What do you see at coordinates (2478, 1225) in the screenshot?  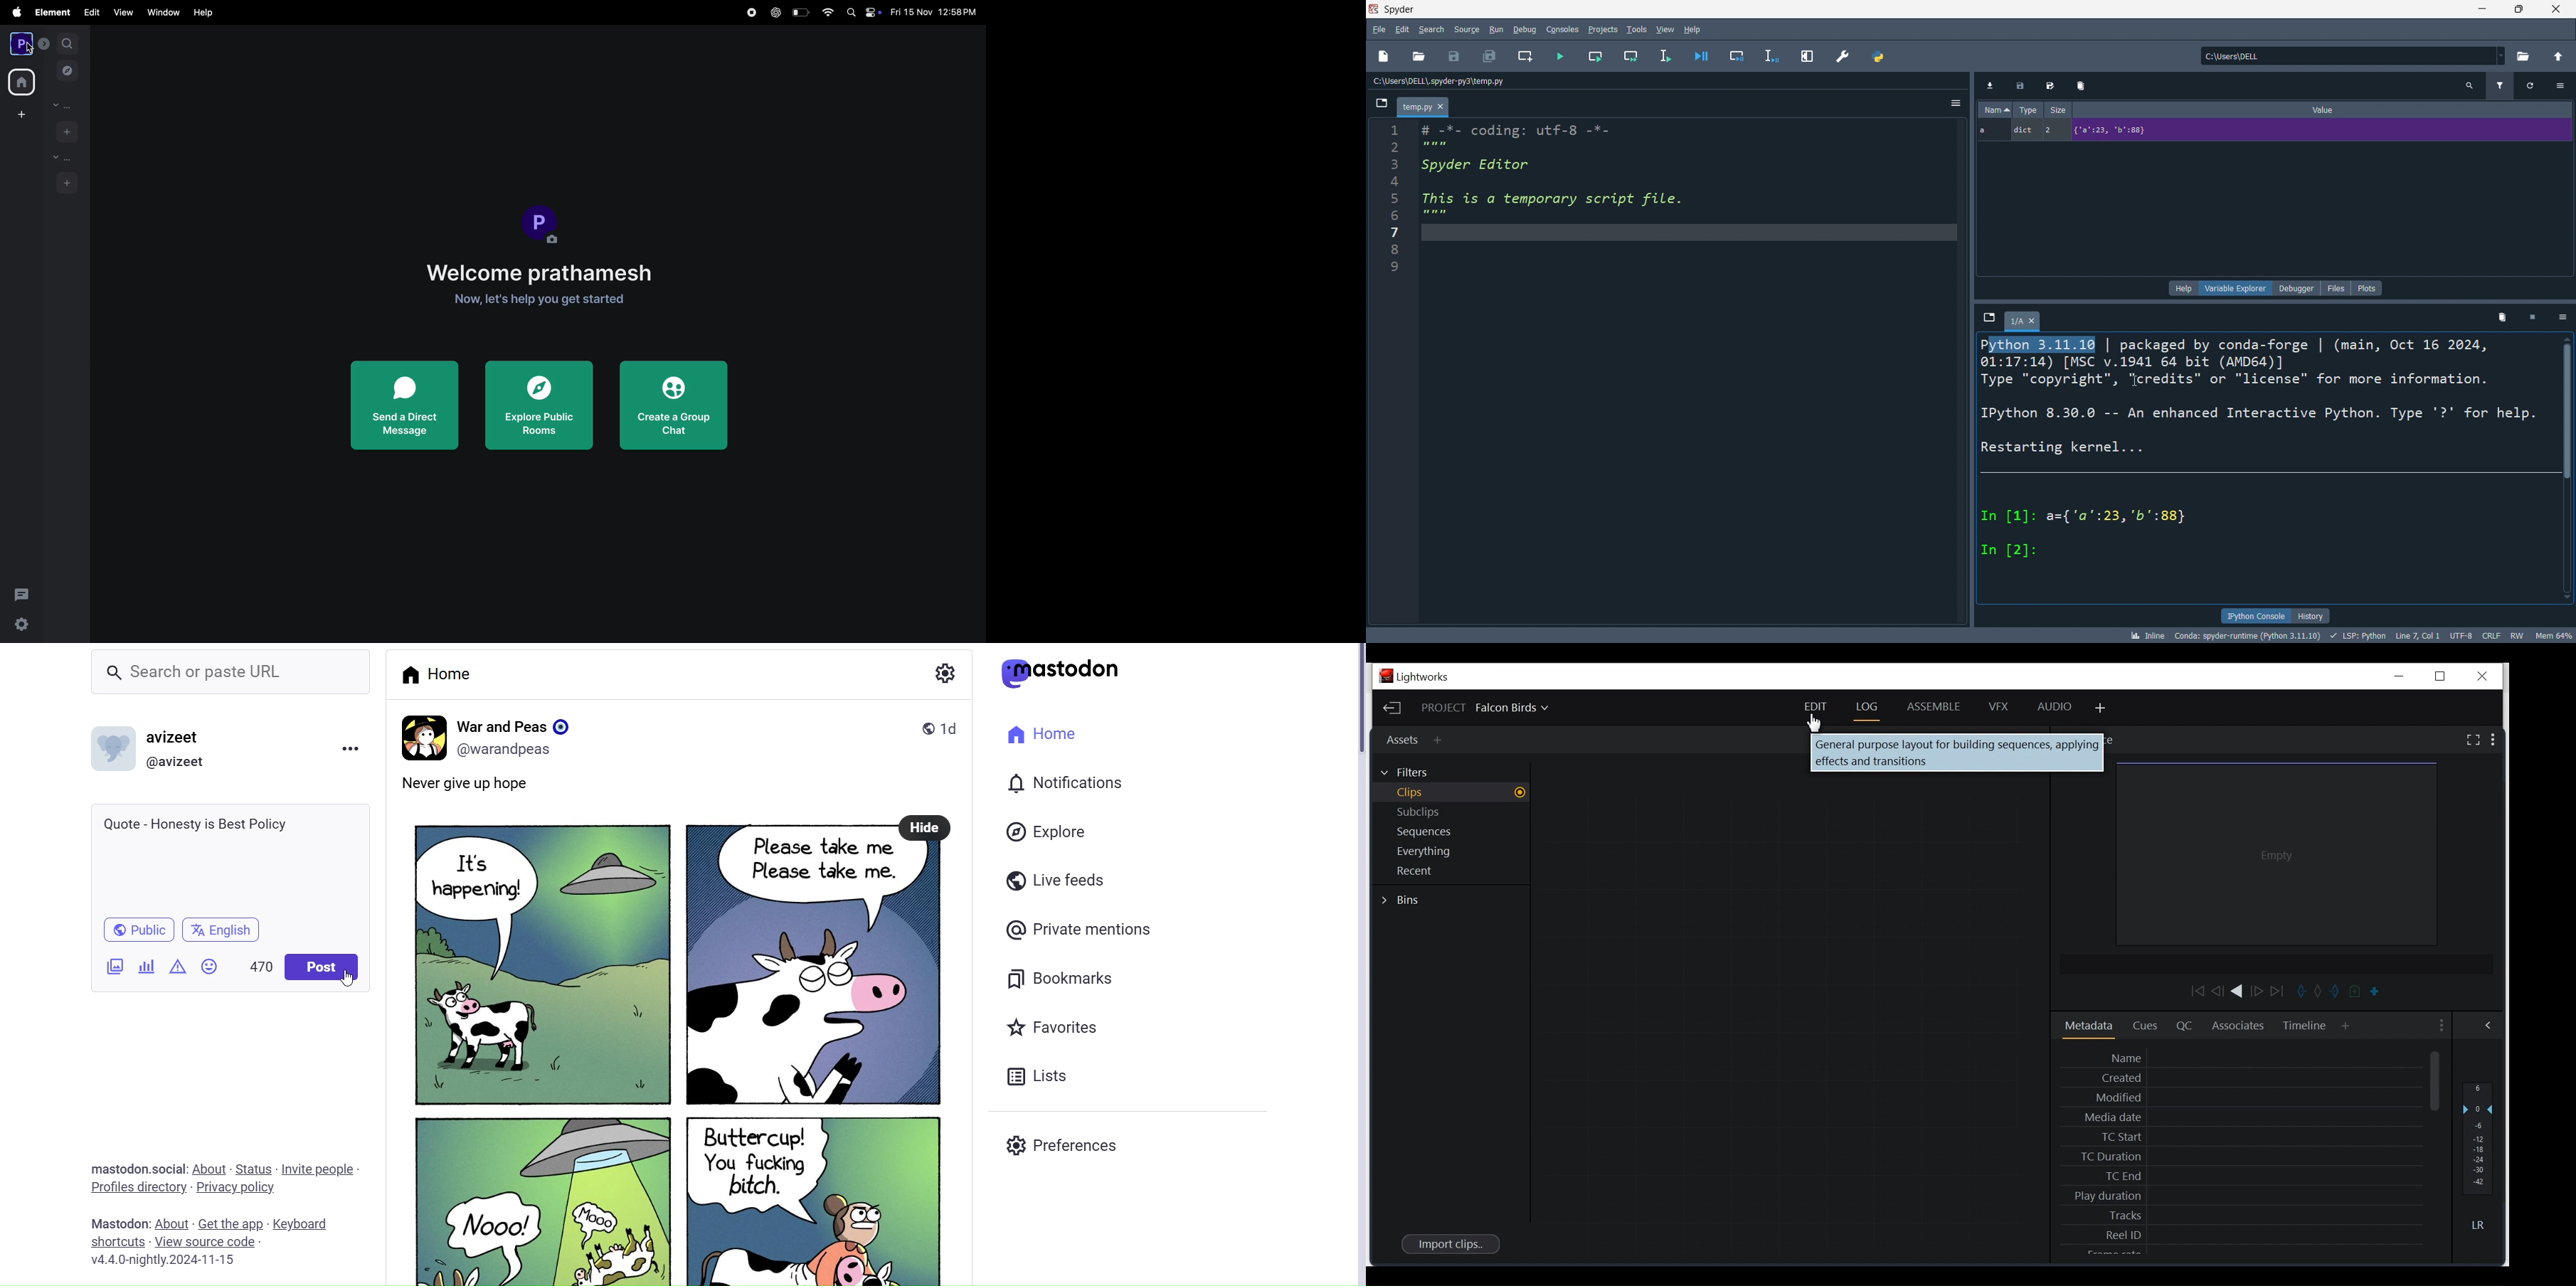 I see `Mute` at bounding box center [2478, 1225].